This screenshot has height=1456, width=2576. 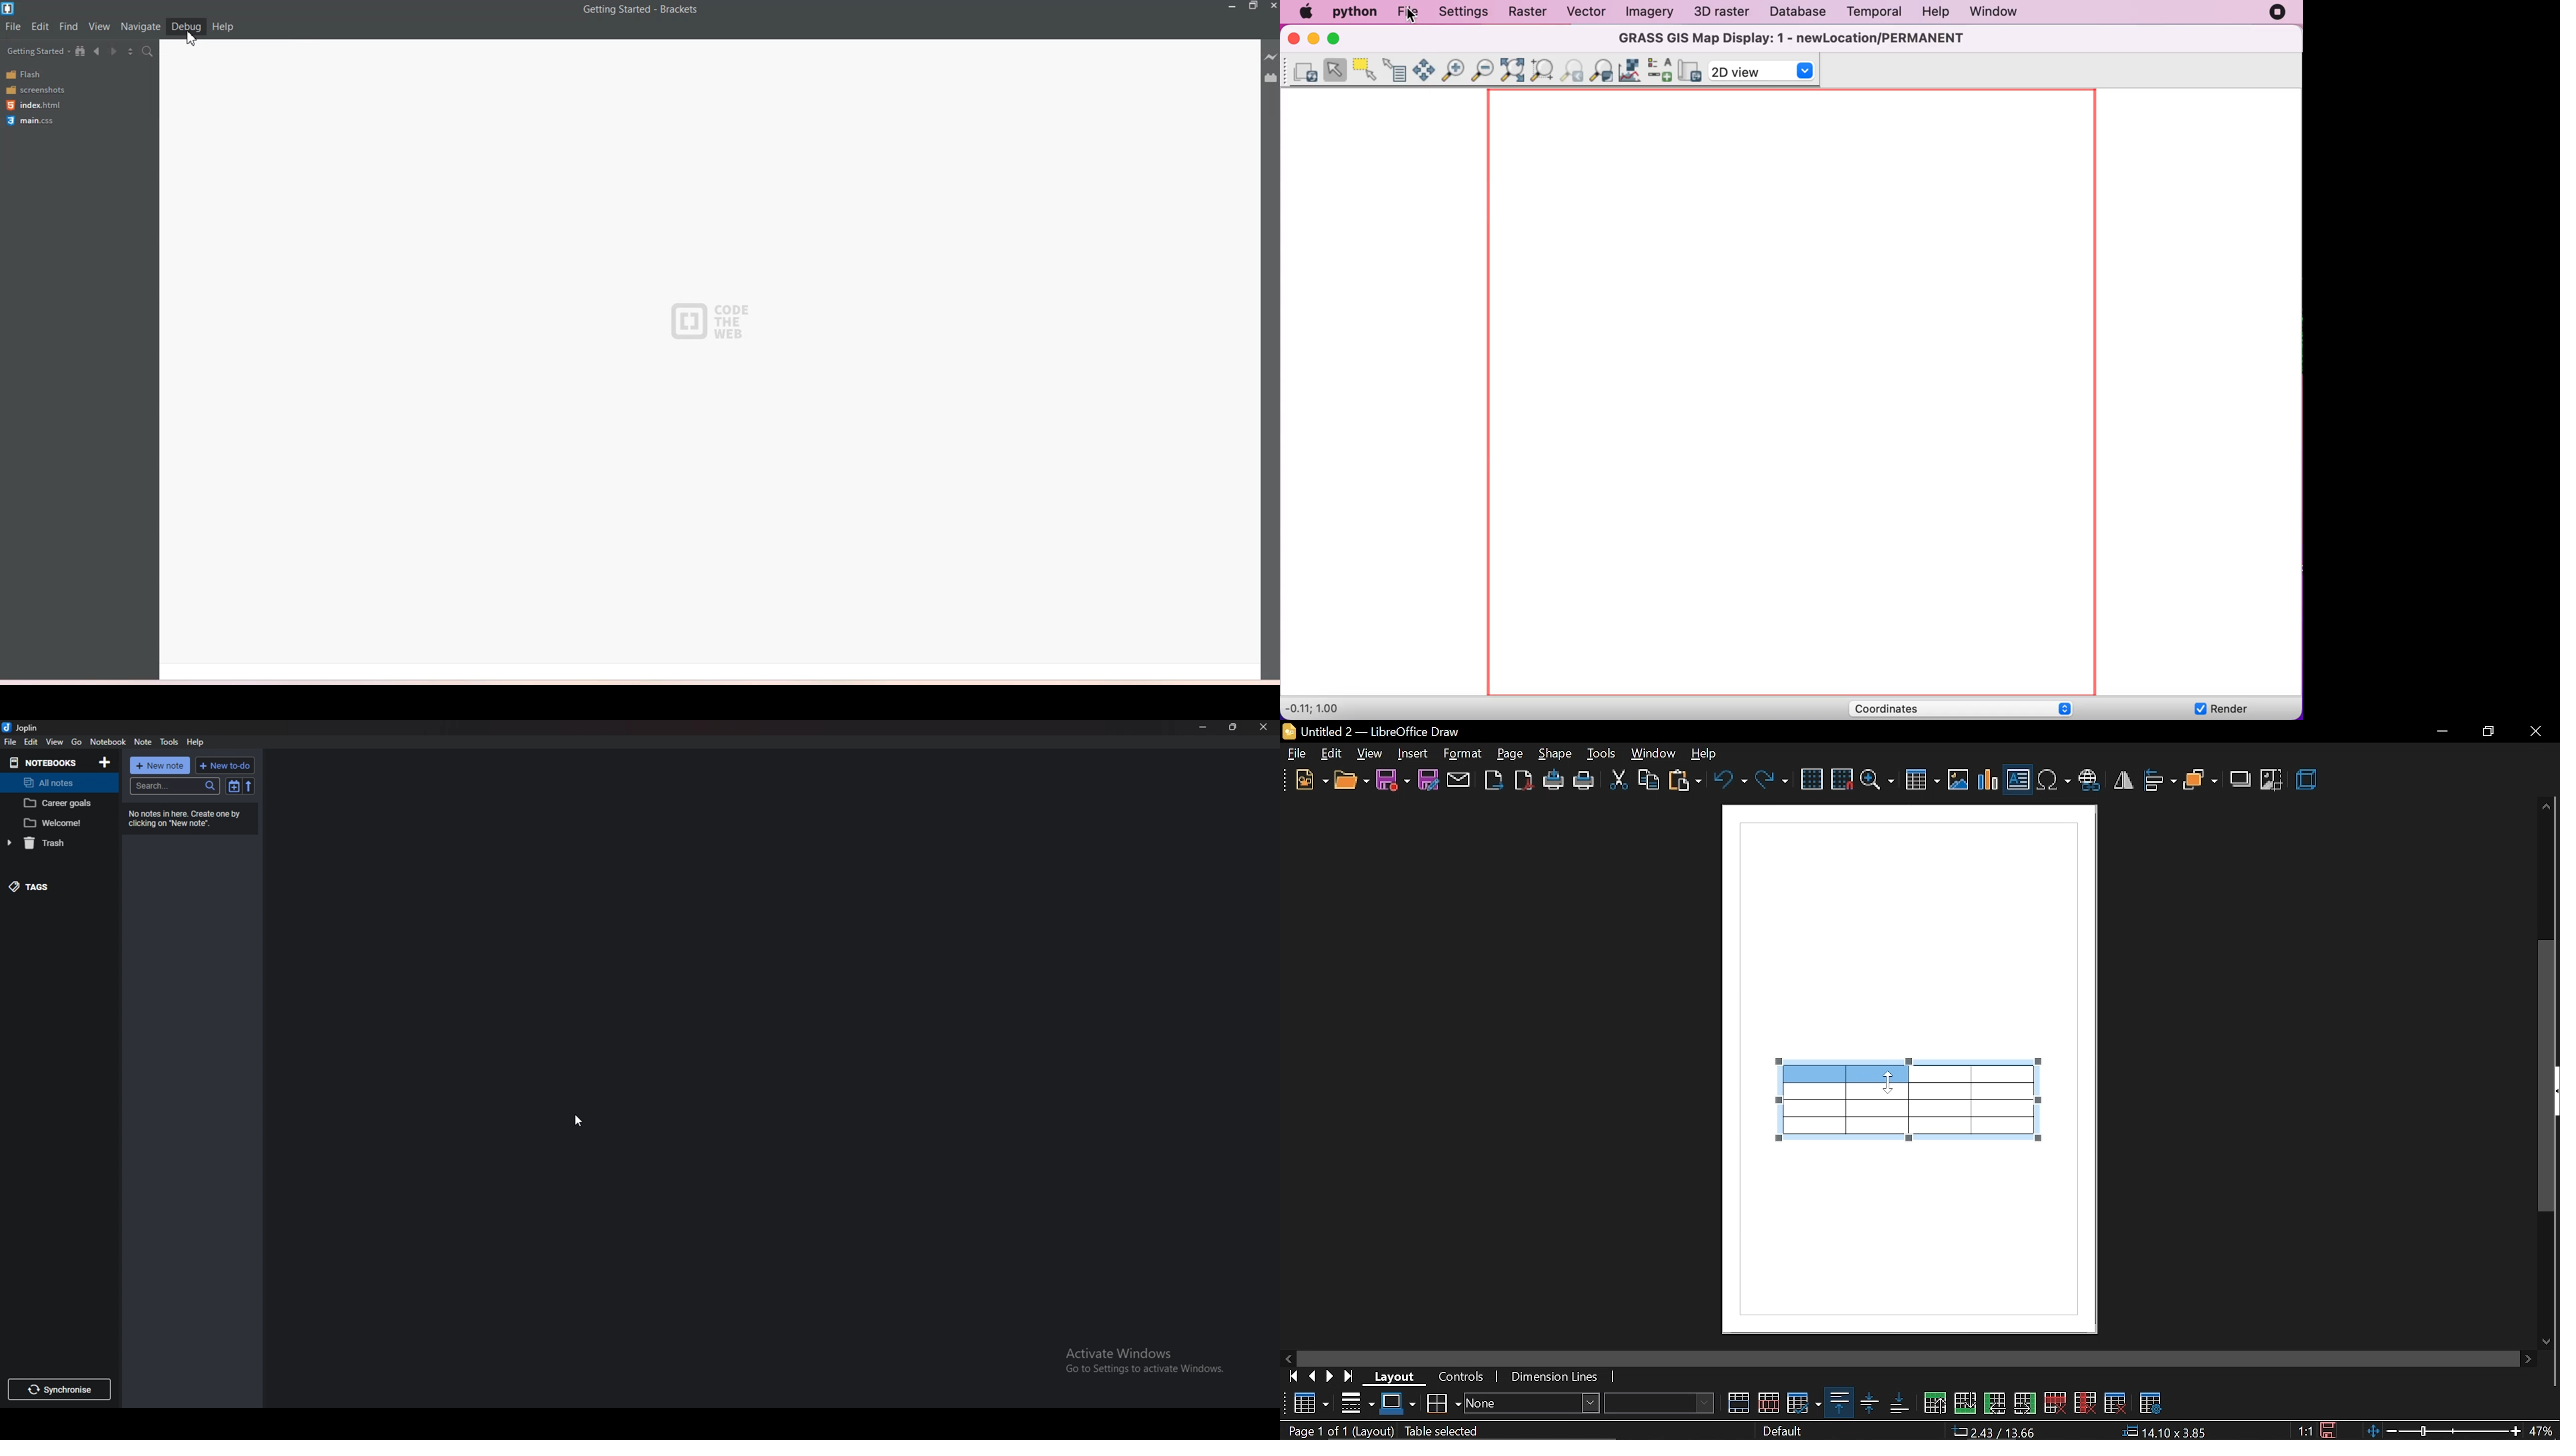 What do you see at coordinates (1463, 753) in the screenshot?
I see `format` at bounding box center [1463, 753].